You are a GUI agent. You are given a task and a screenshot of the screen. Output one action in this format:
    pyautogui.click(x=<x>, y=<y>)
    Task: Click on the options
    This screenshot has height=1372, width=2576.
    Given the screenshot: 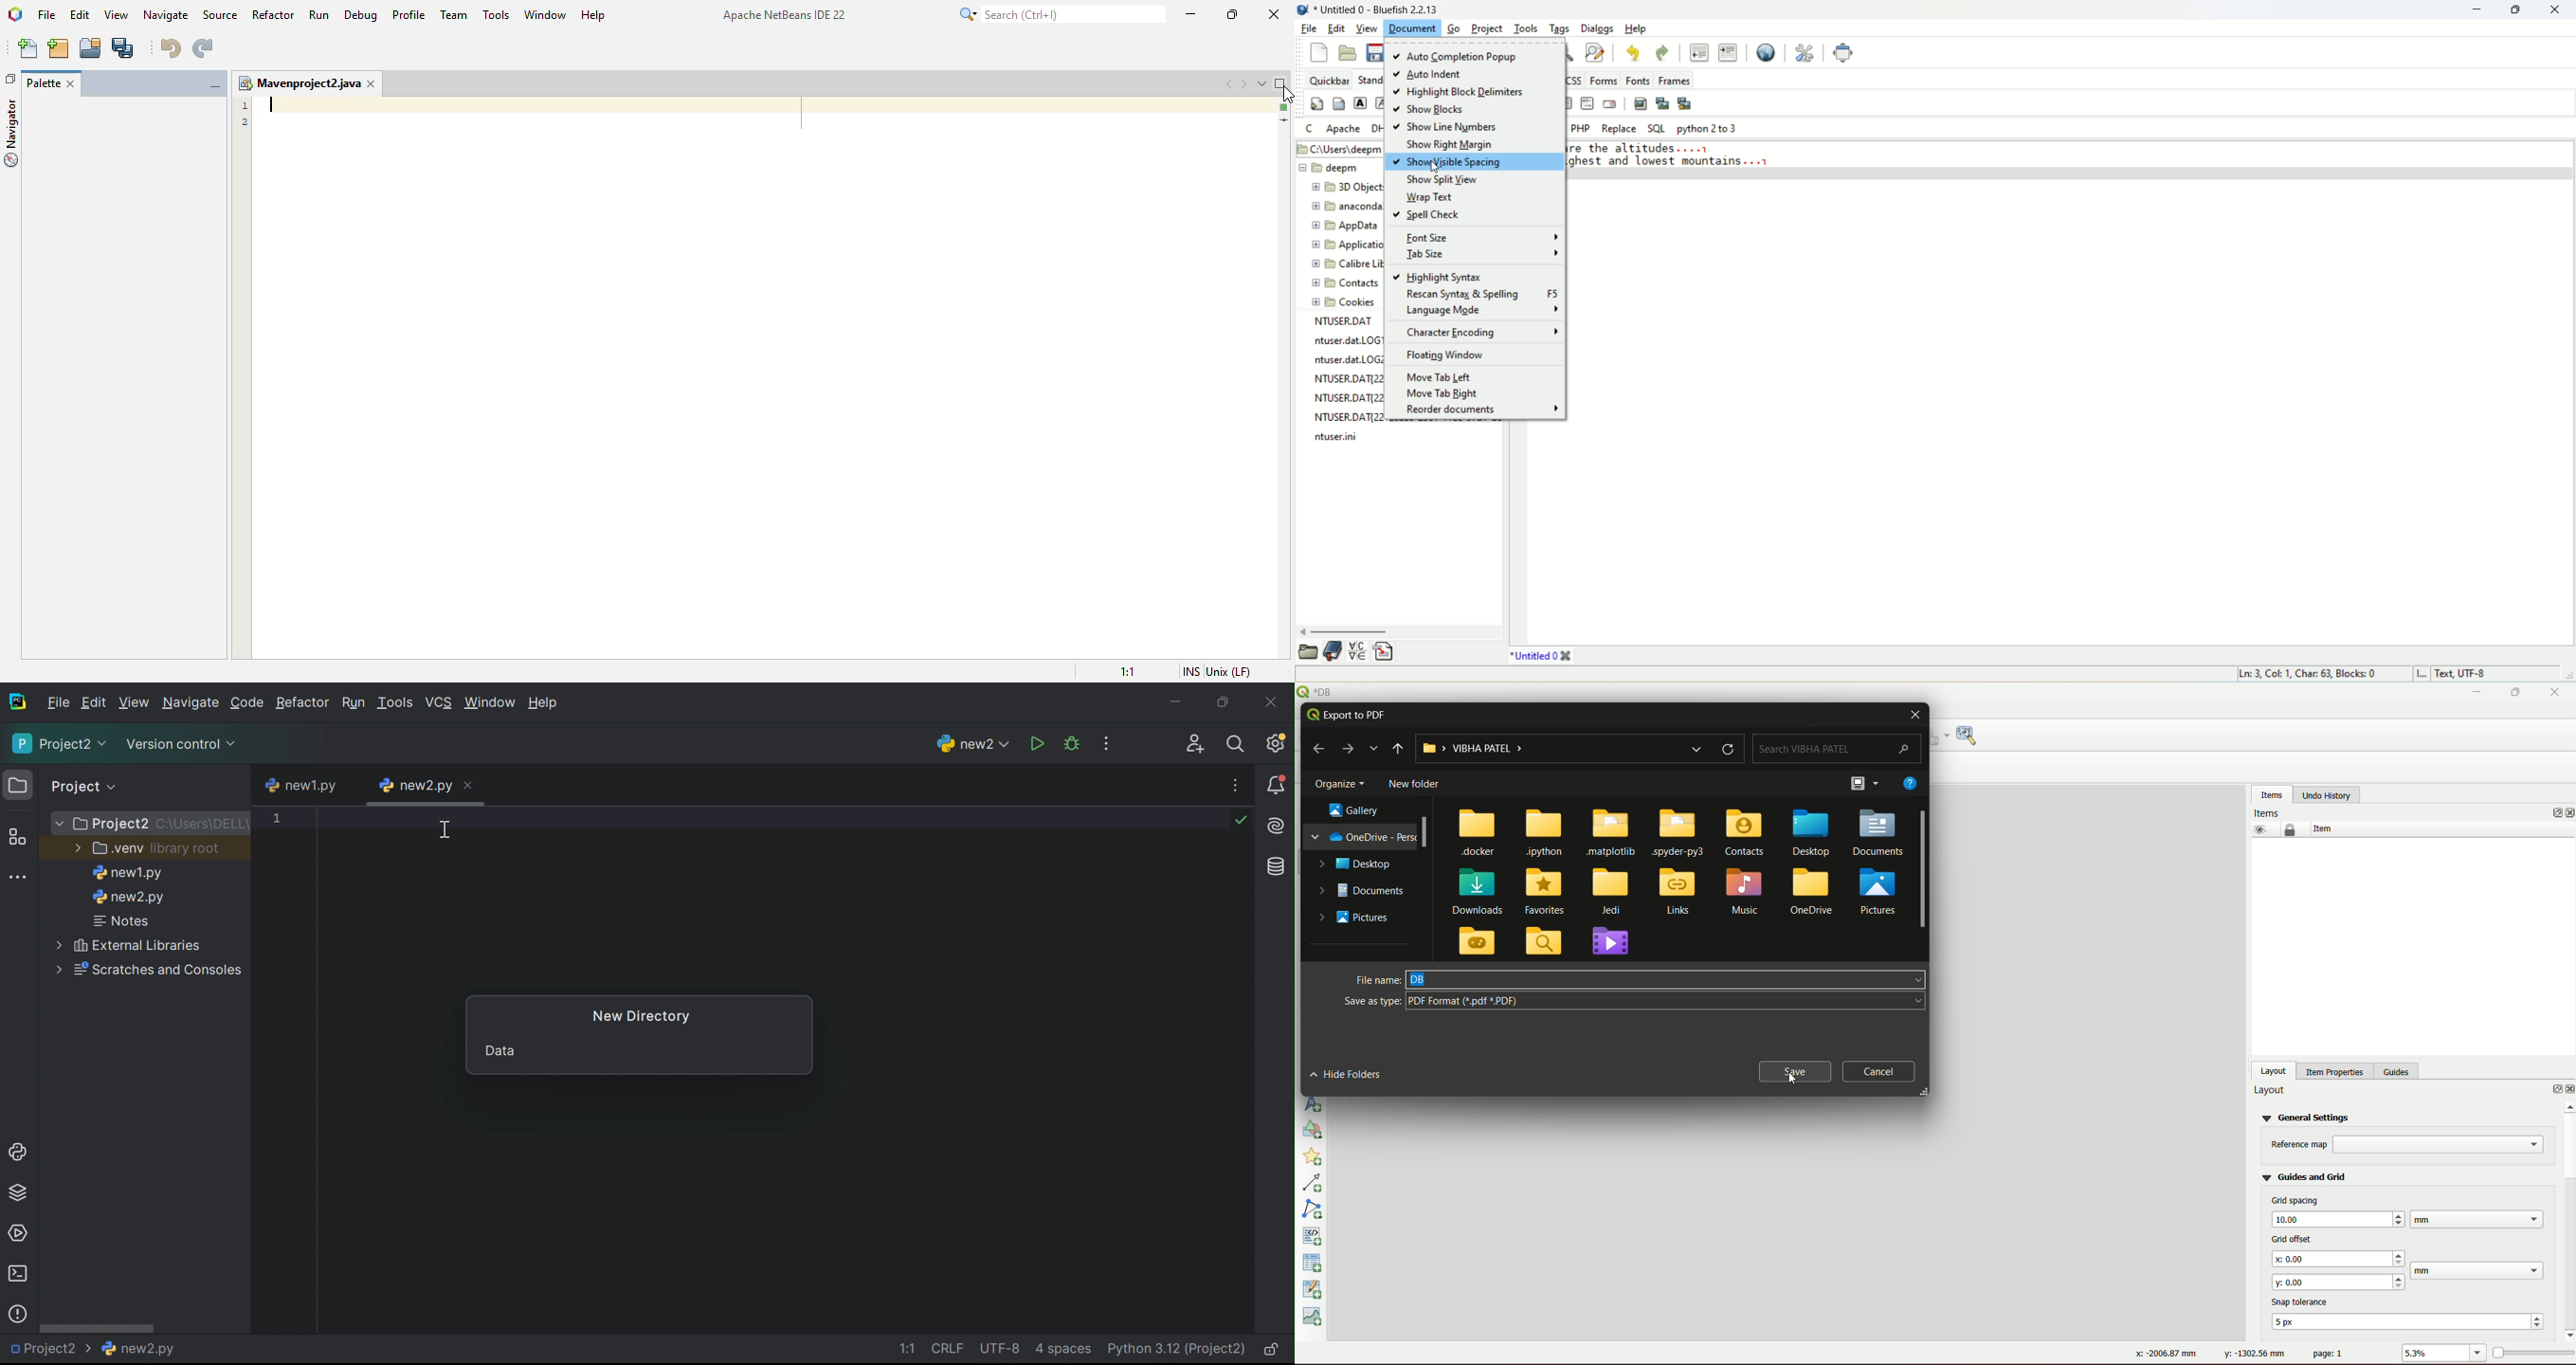 What is the action you would take?
    pyautogui.click(x=2551, y=1091)
    